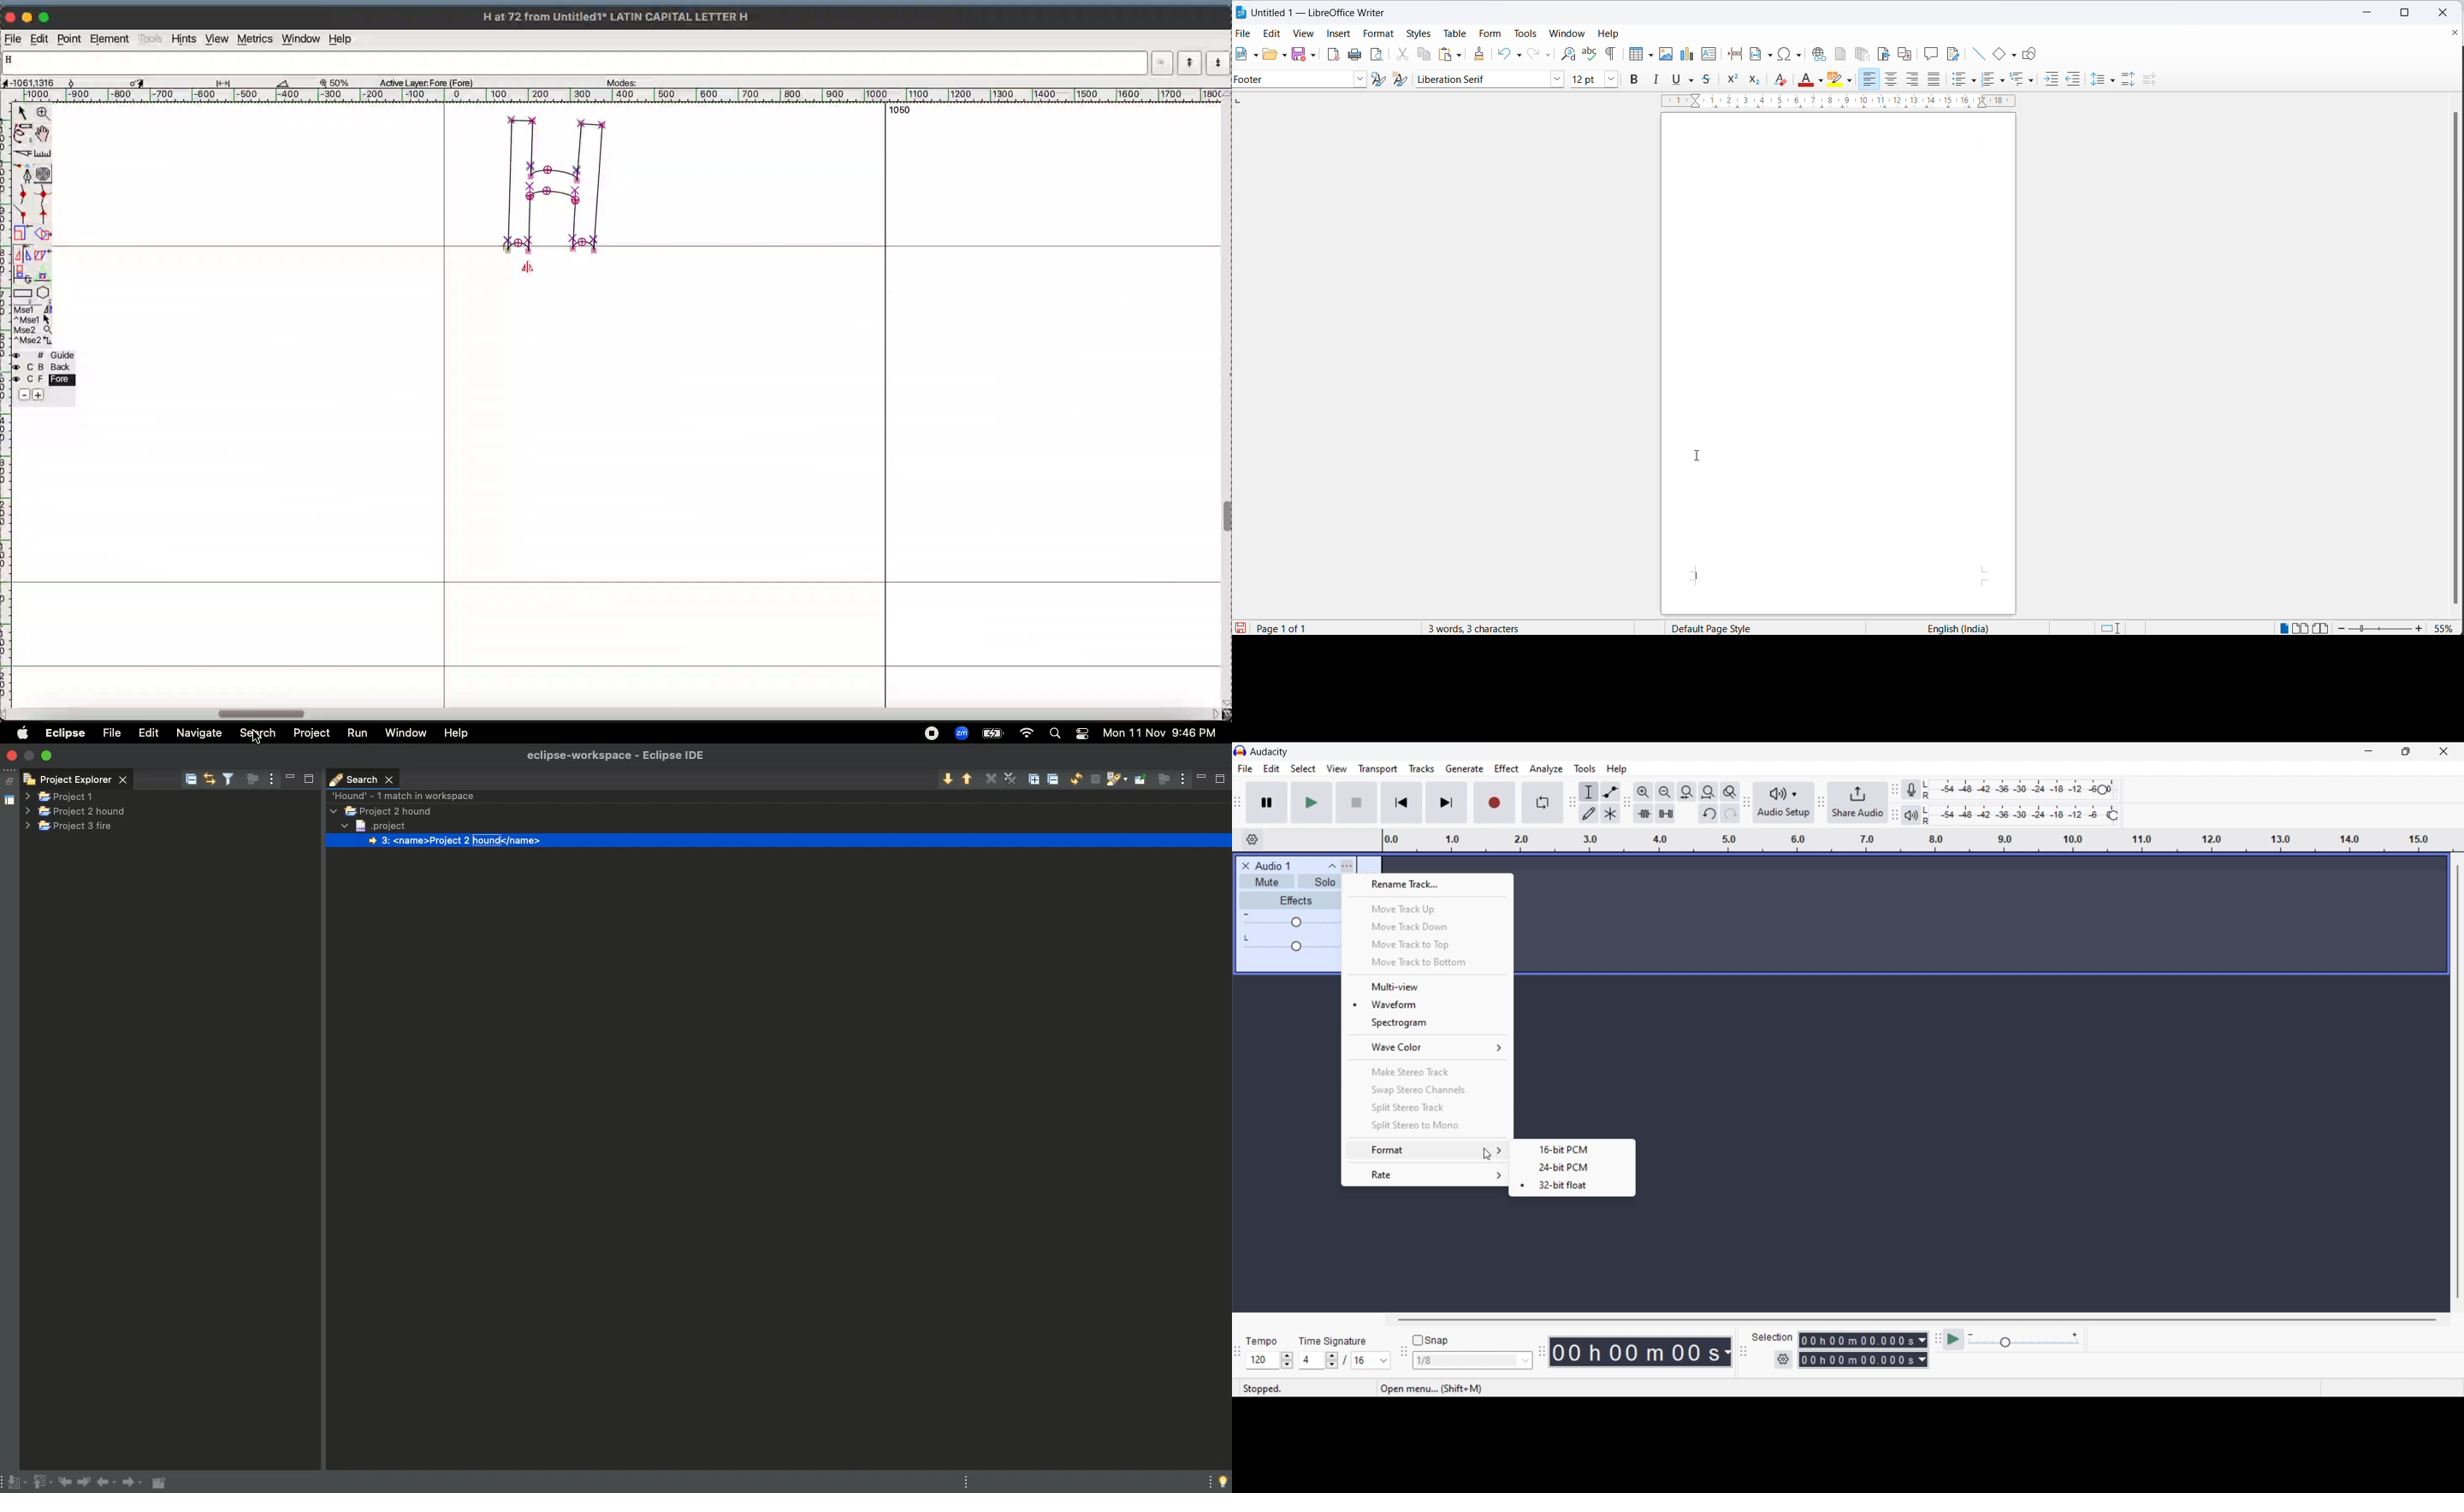 This screenshot has width=2464, height=1512. I want to click on help, so click(343, 37).